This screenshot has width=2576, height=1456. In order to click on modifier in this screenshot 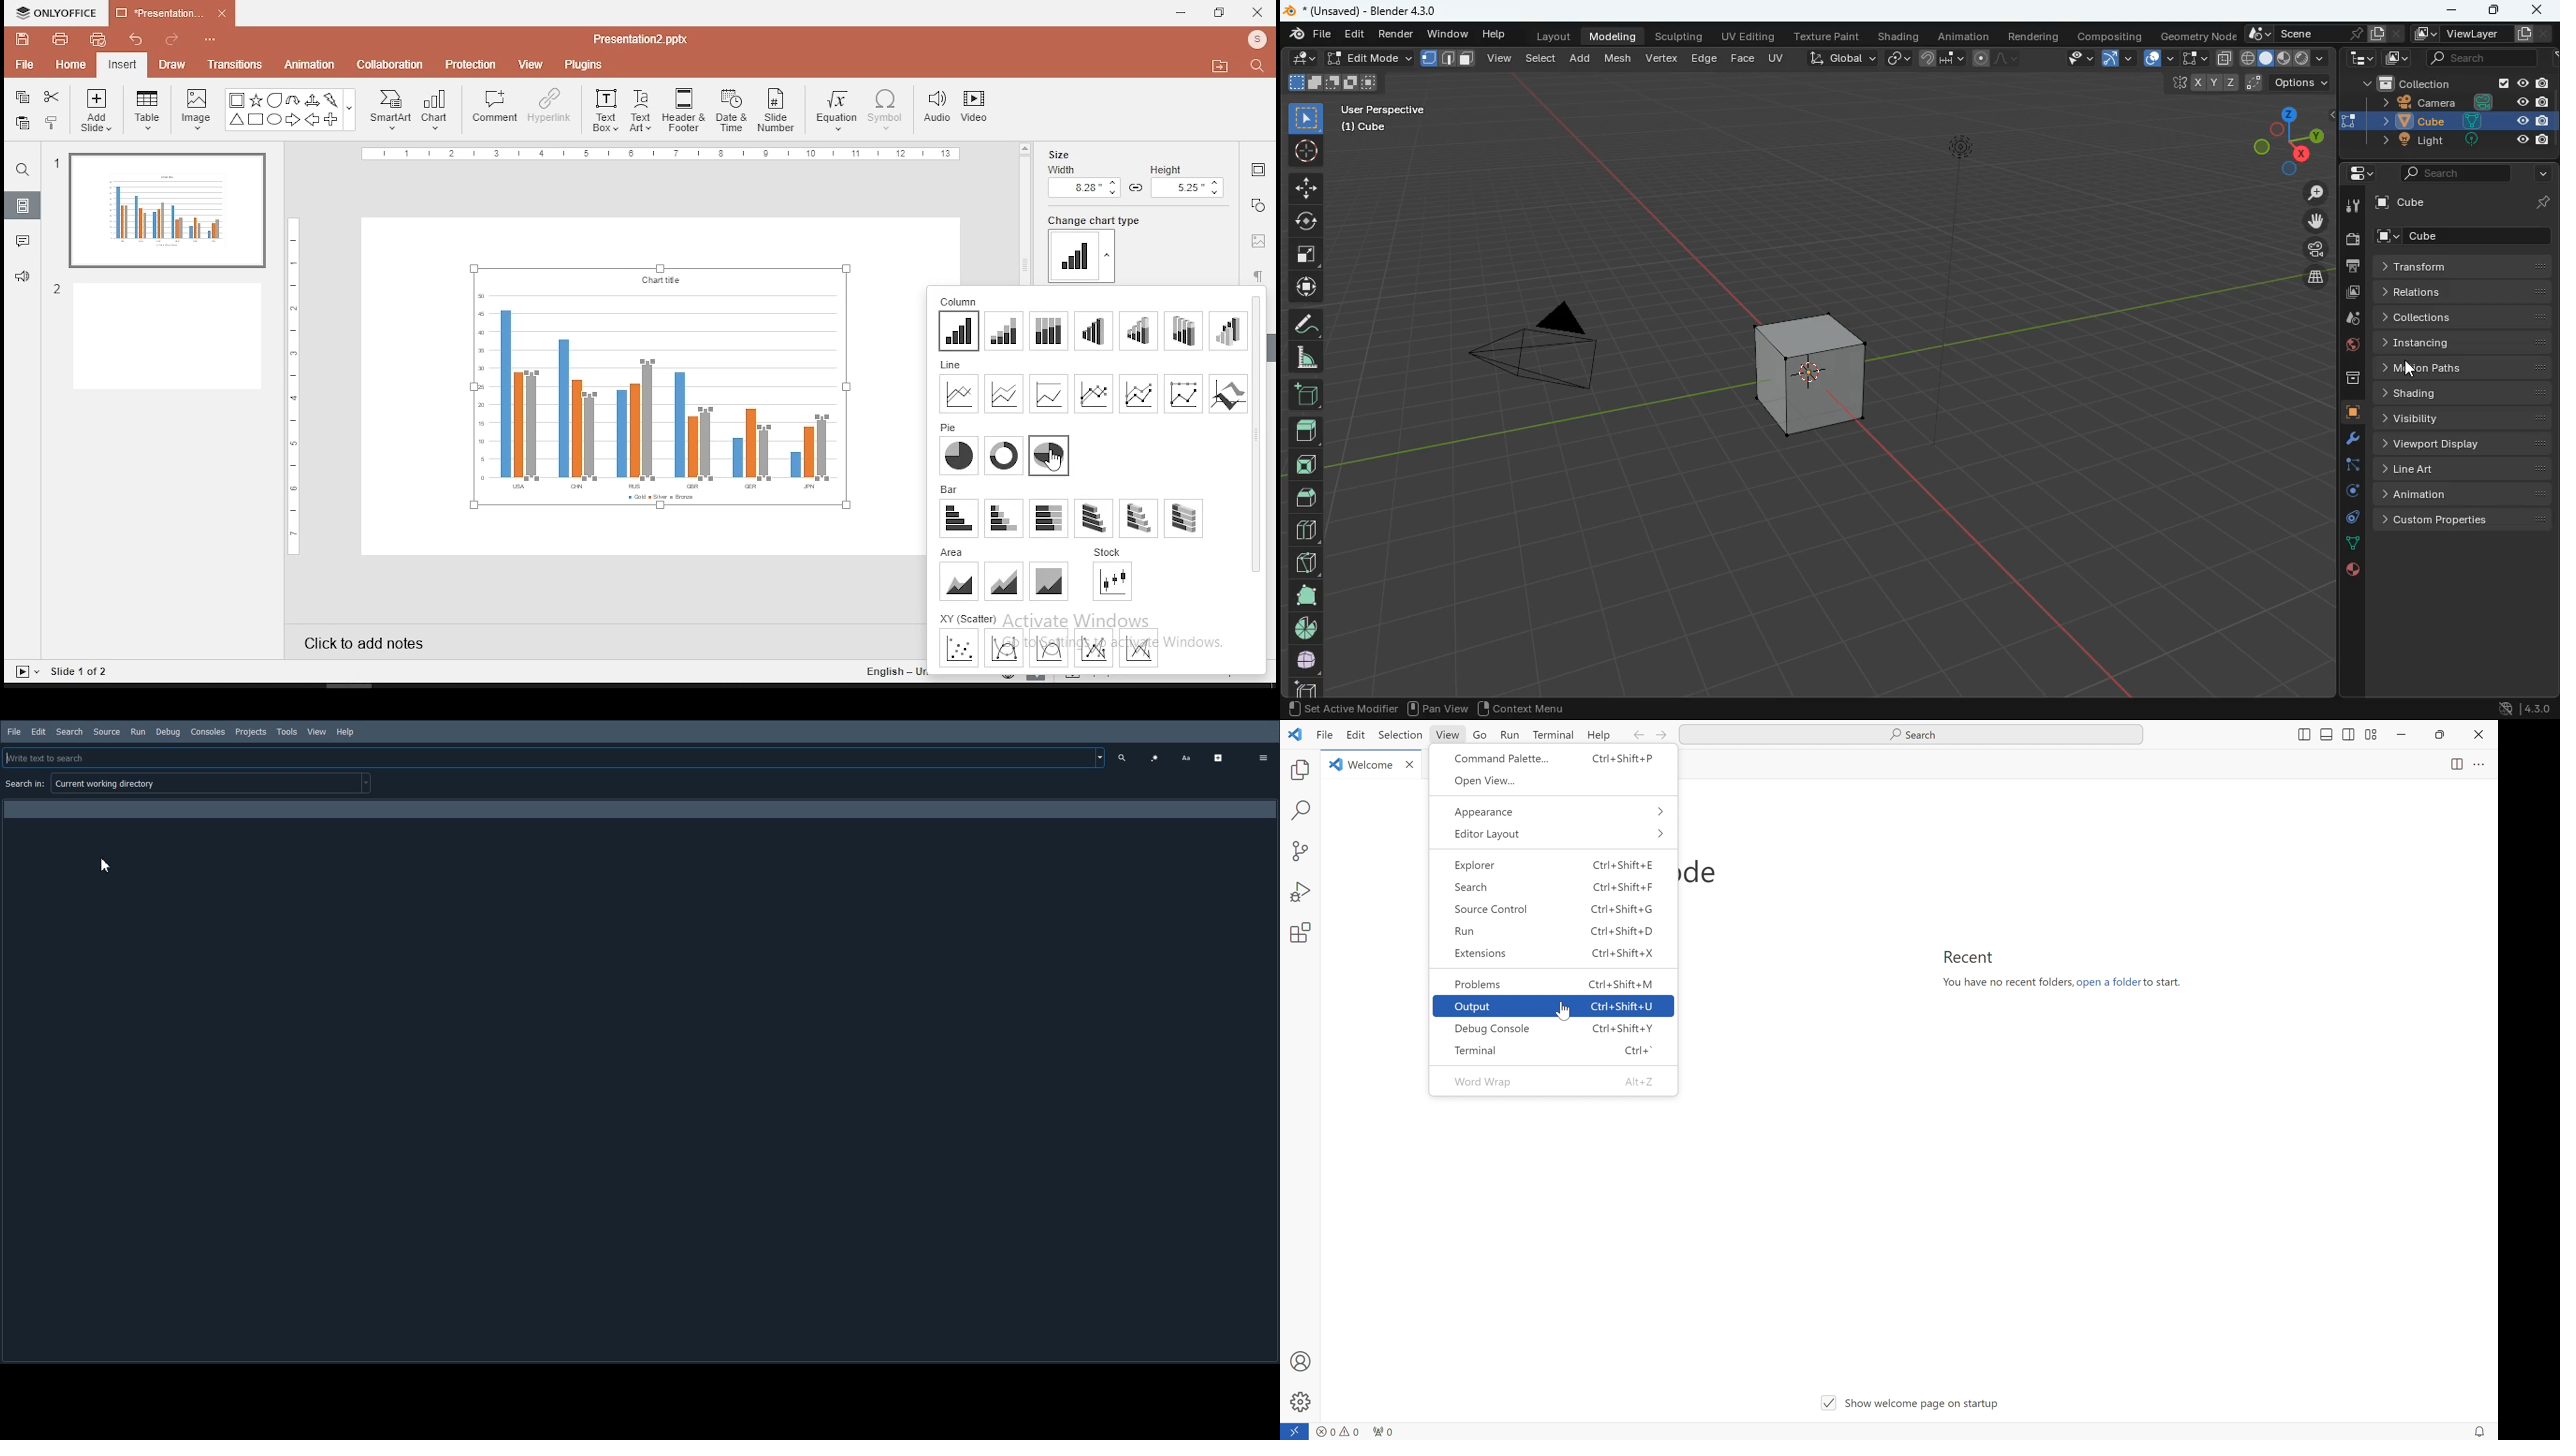, I will do `click(2344, 441)`.